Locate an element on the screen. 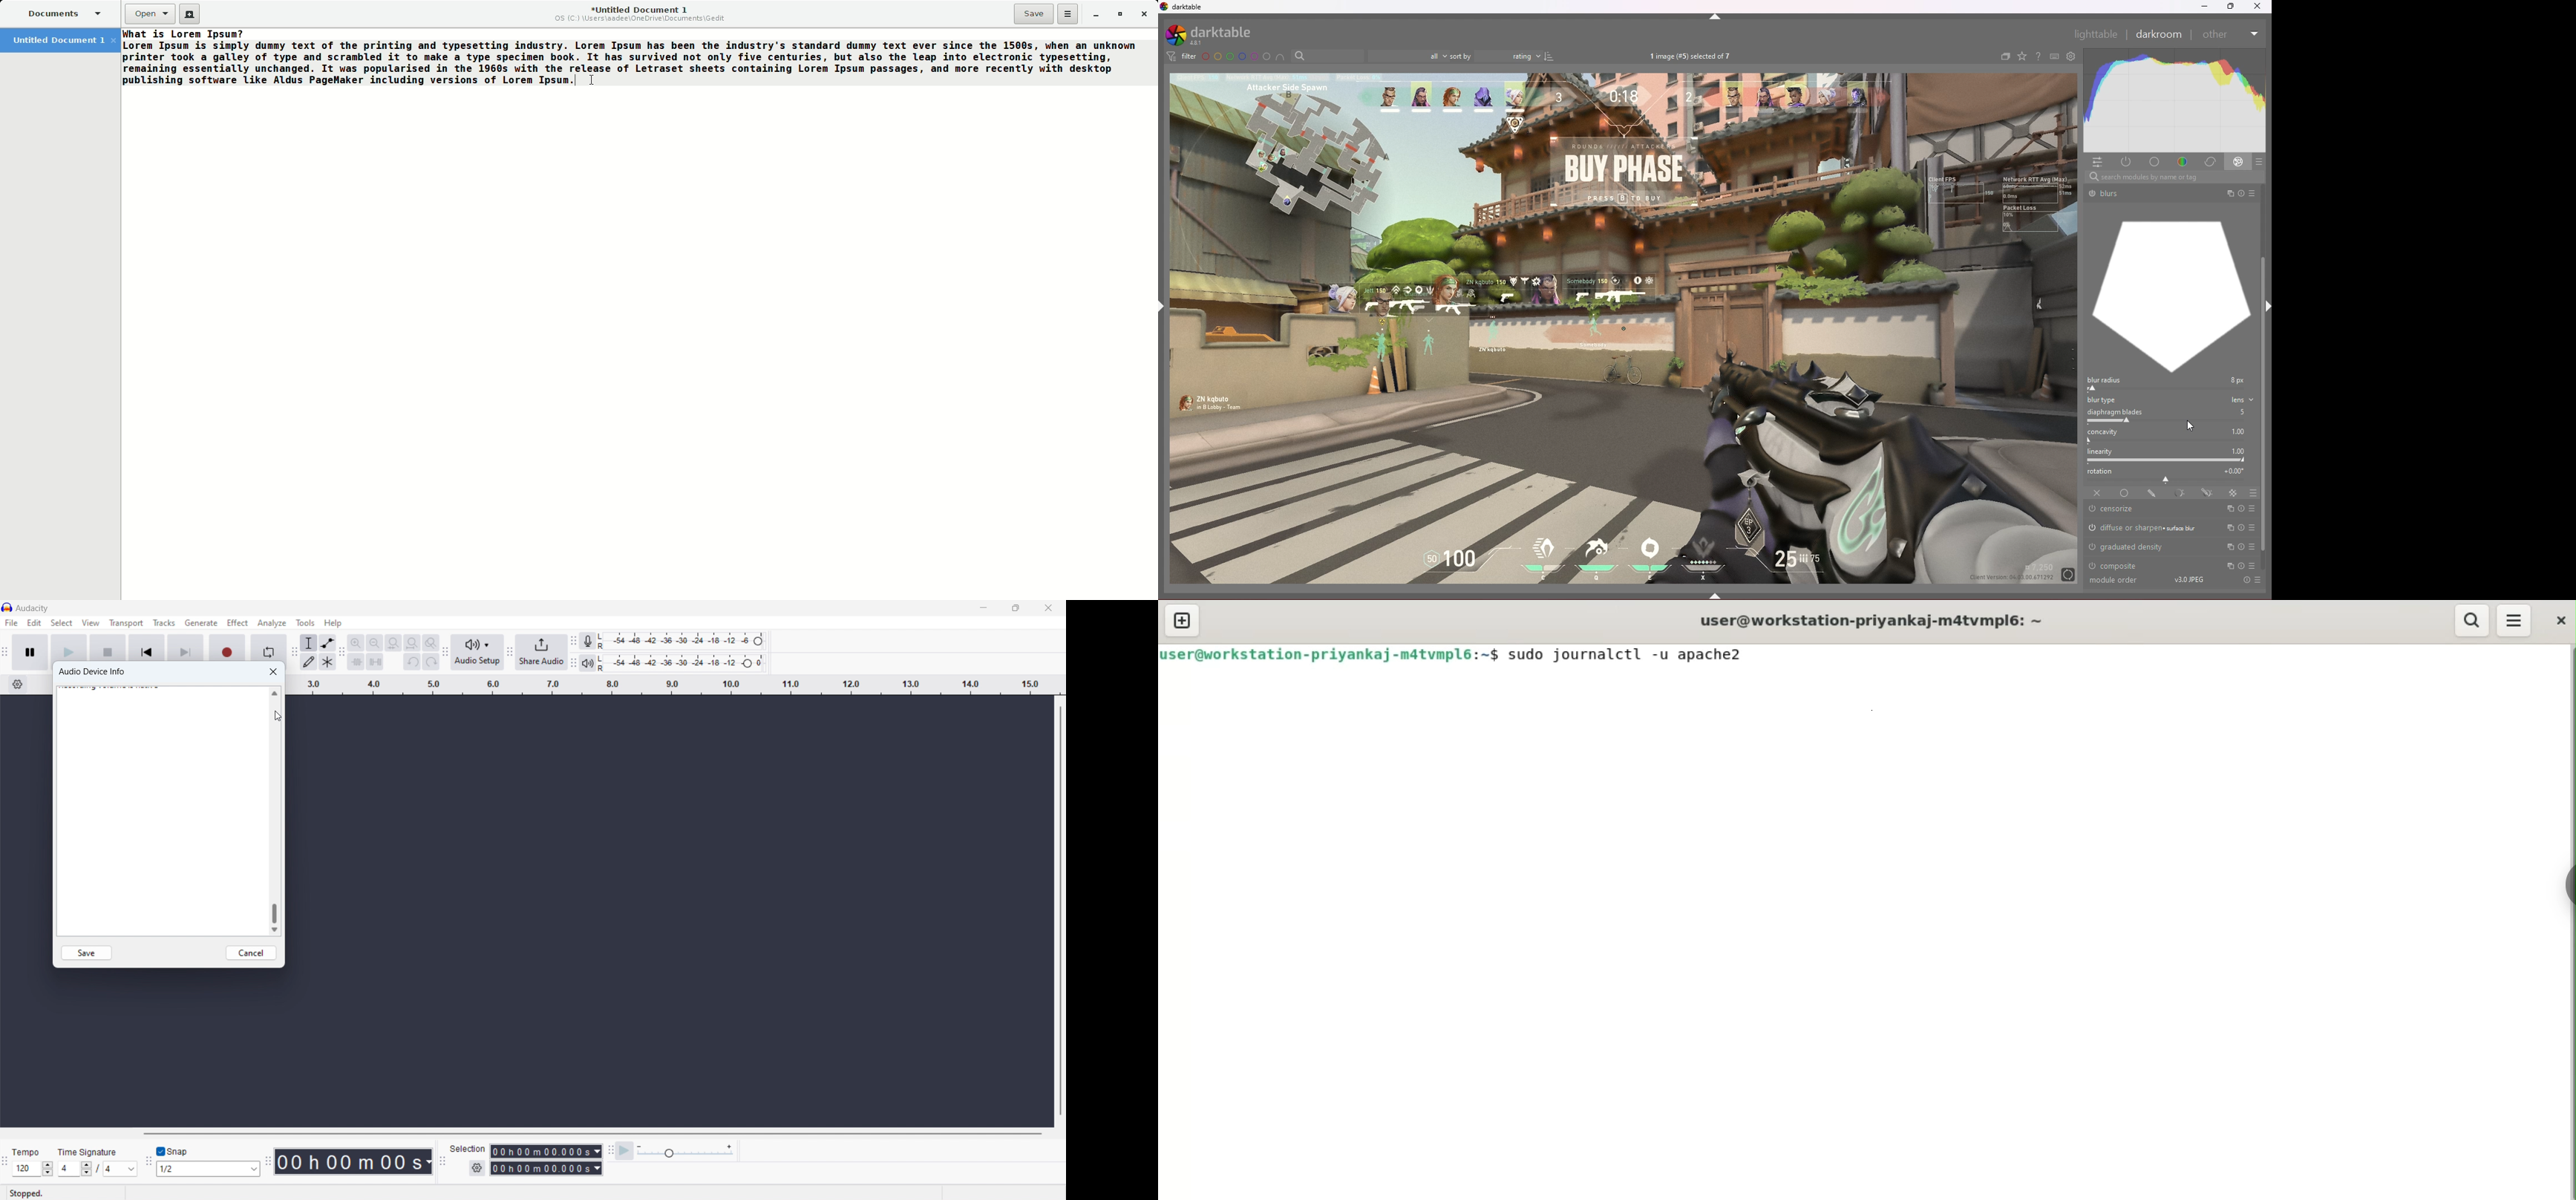 This screenshot has height=1204, width=2576. transort toolbar is located at coordinates (5, 652).